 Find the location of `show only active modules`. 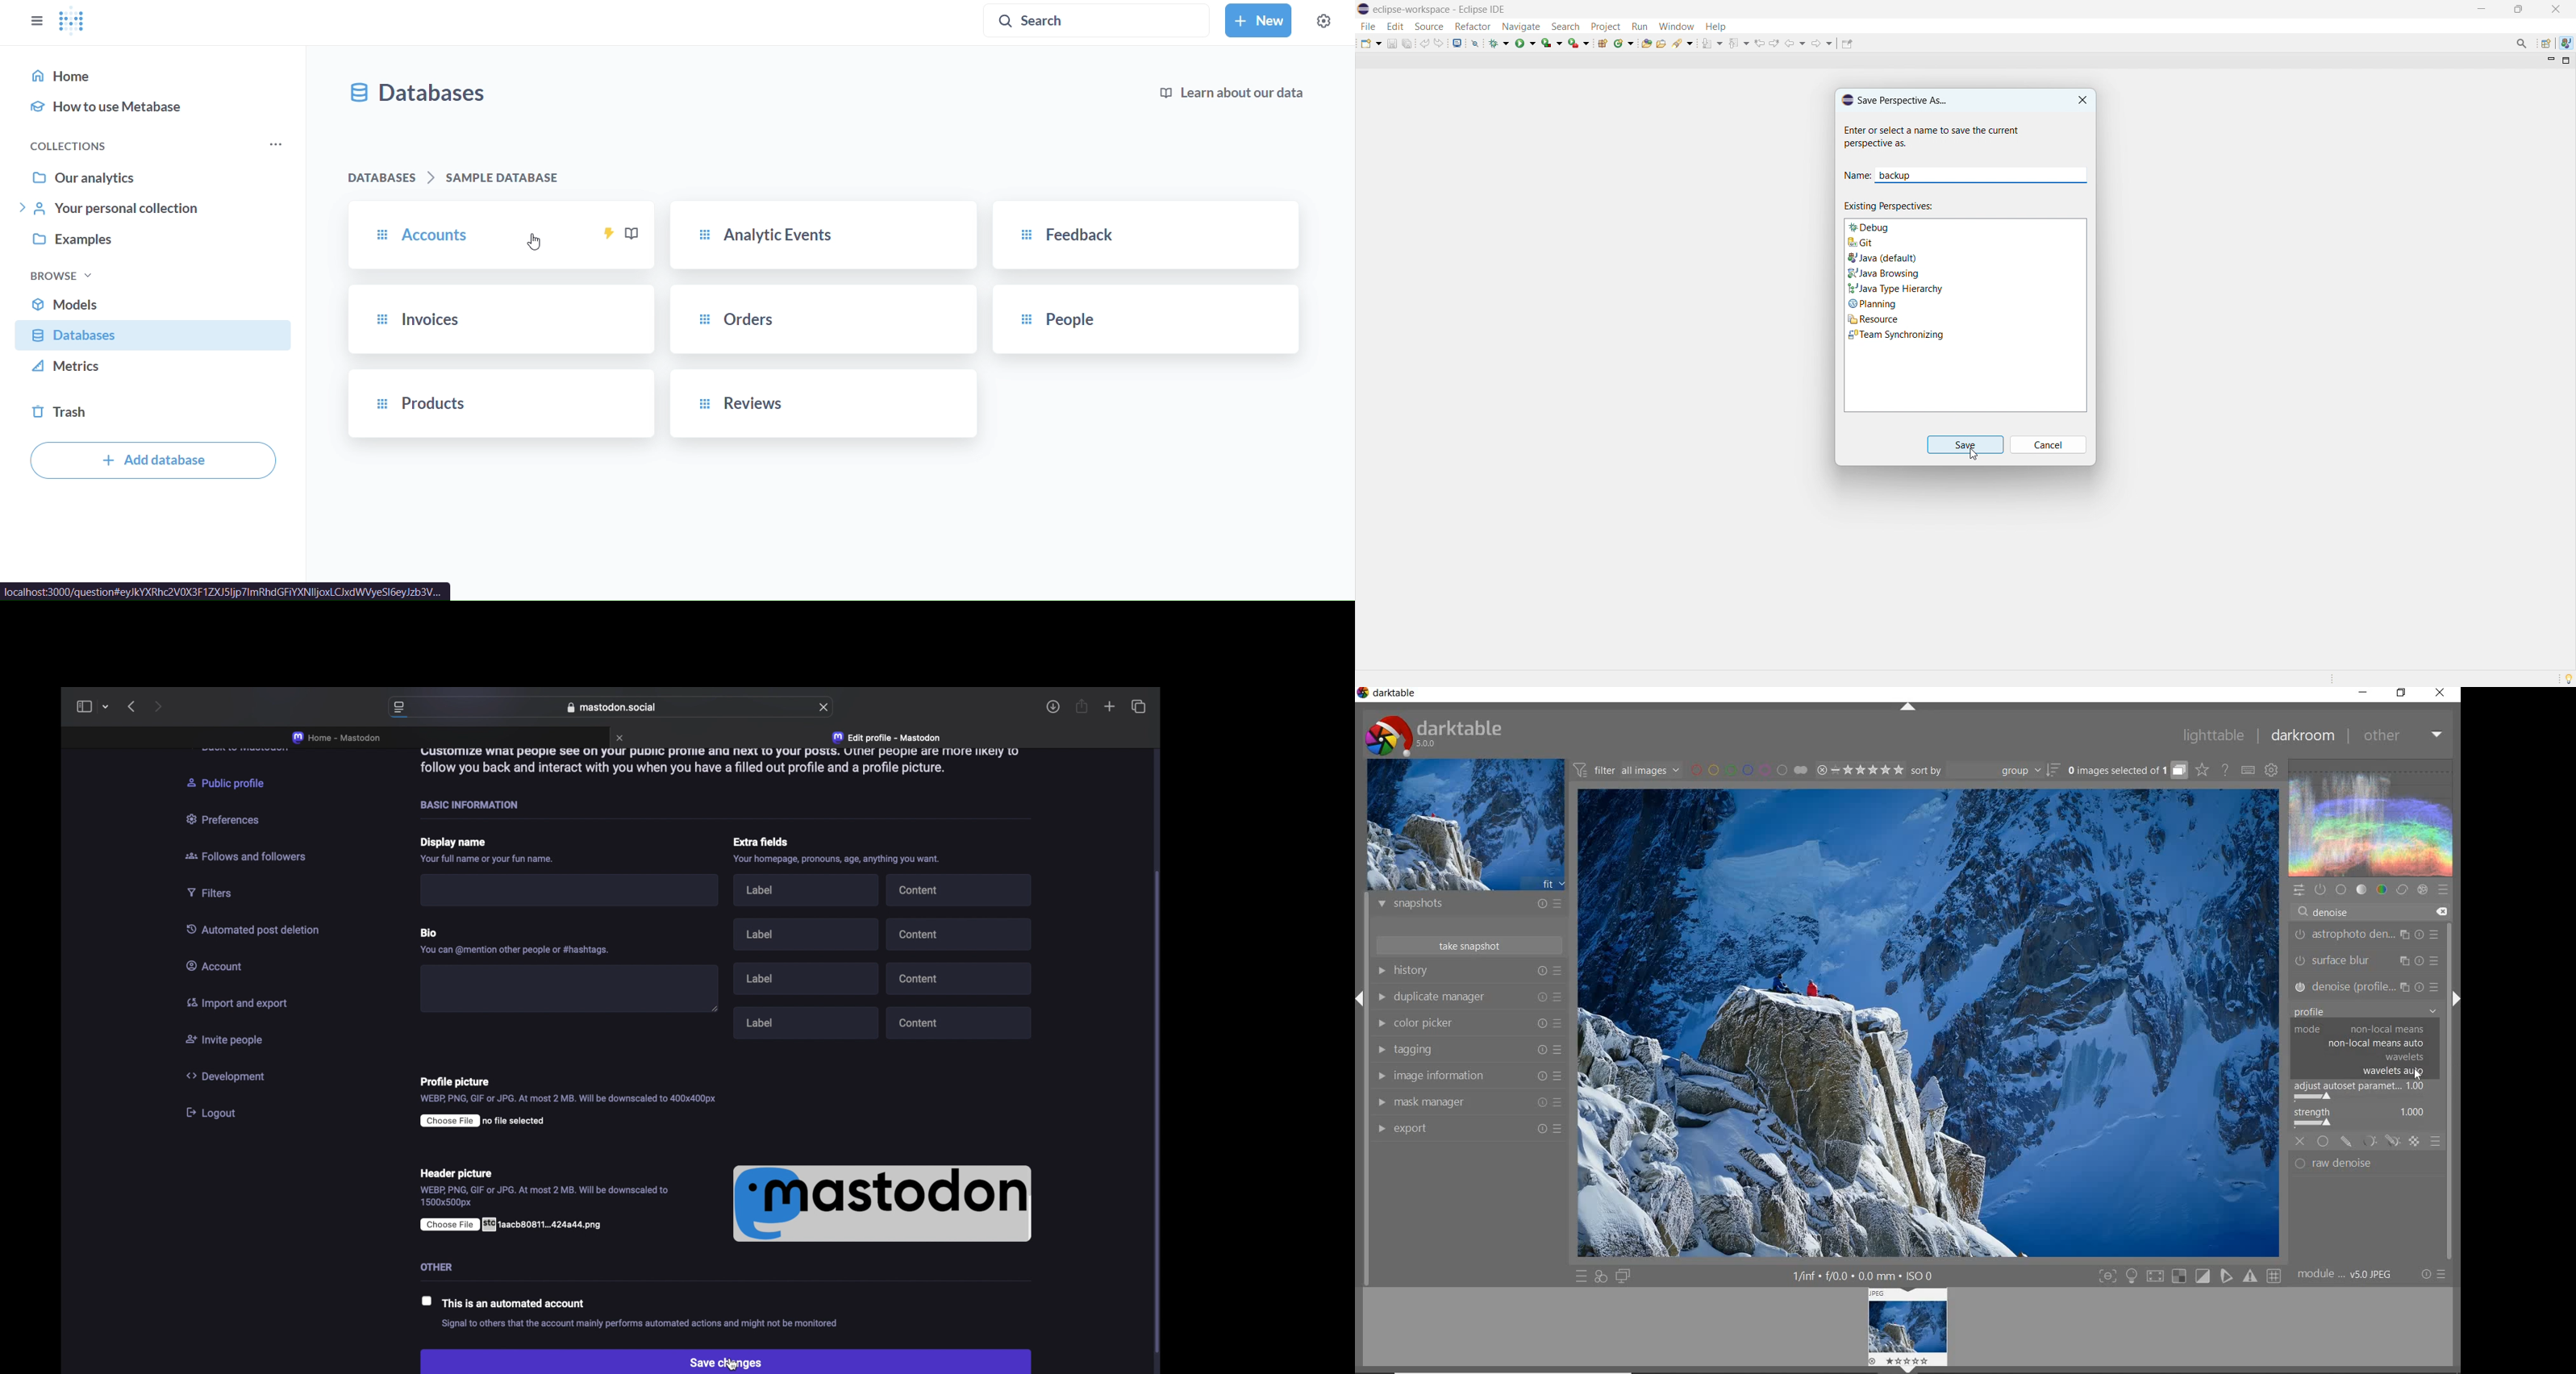

show only active modules is located at coordinates (2319, 890).